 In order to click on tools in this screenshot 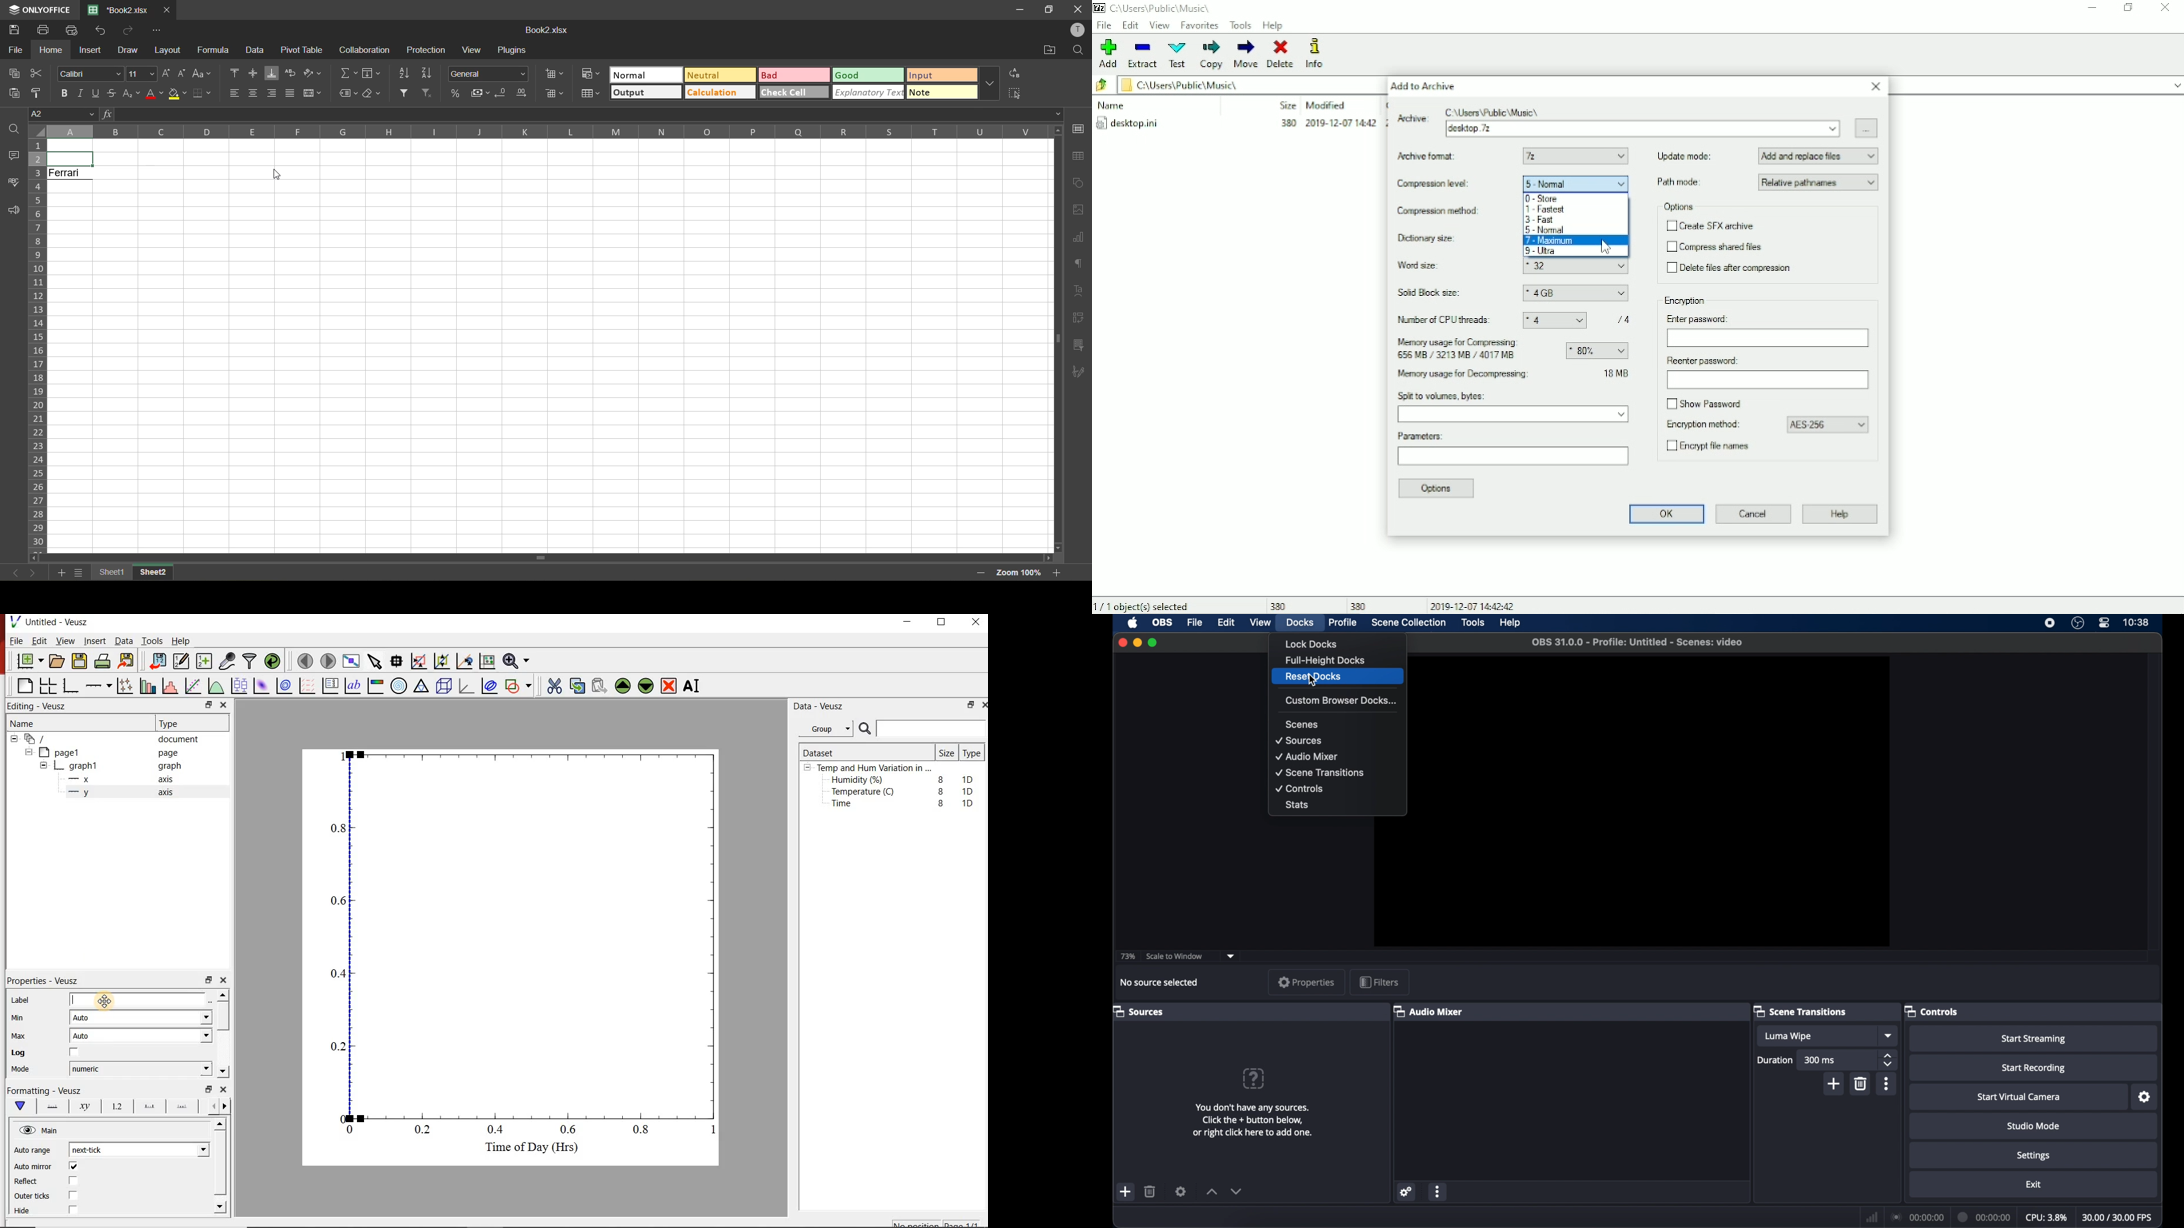, I will do `click(1473, 623)`.